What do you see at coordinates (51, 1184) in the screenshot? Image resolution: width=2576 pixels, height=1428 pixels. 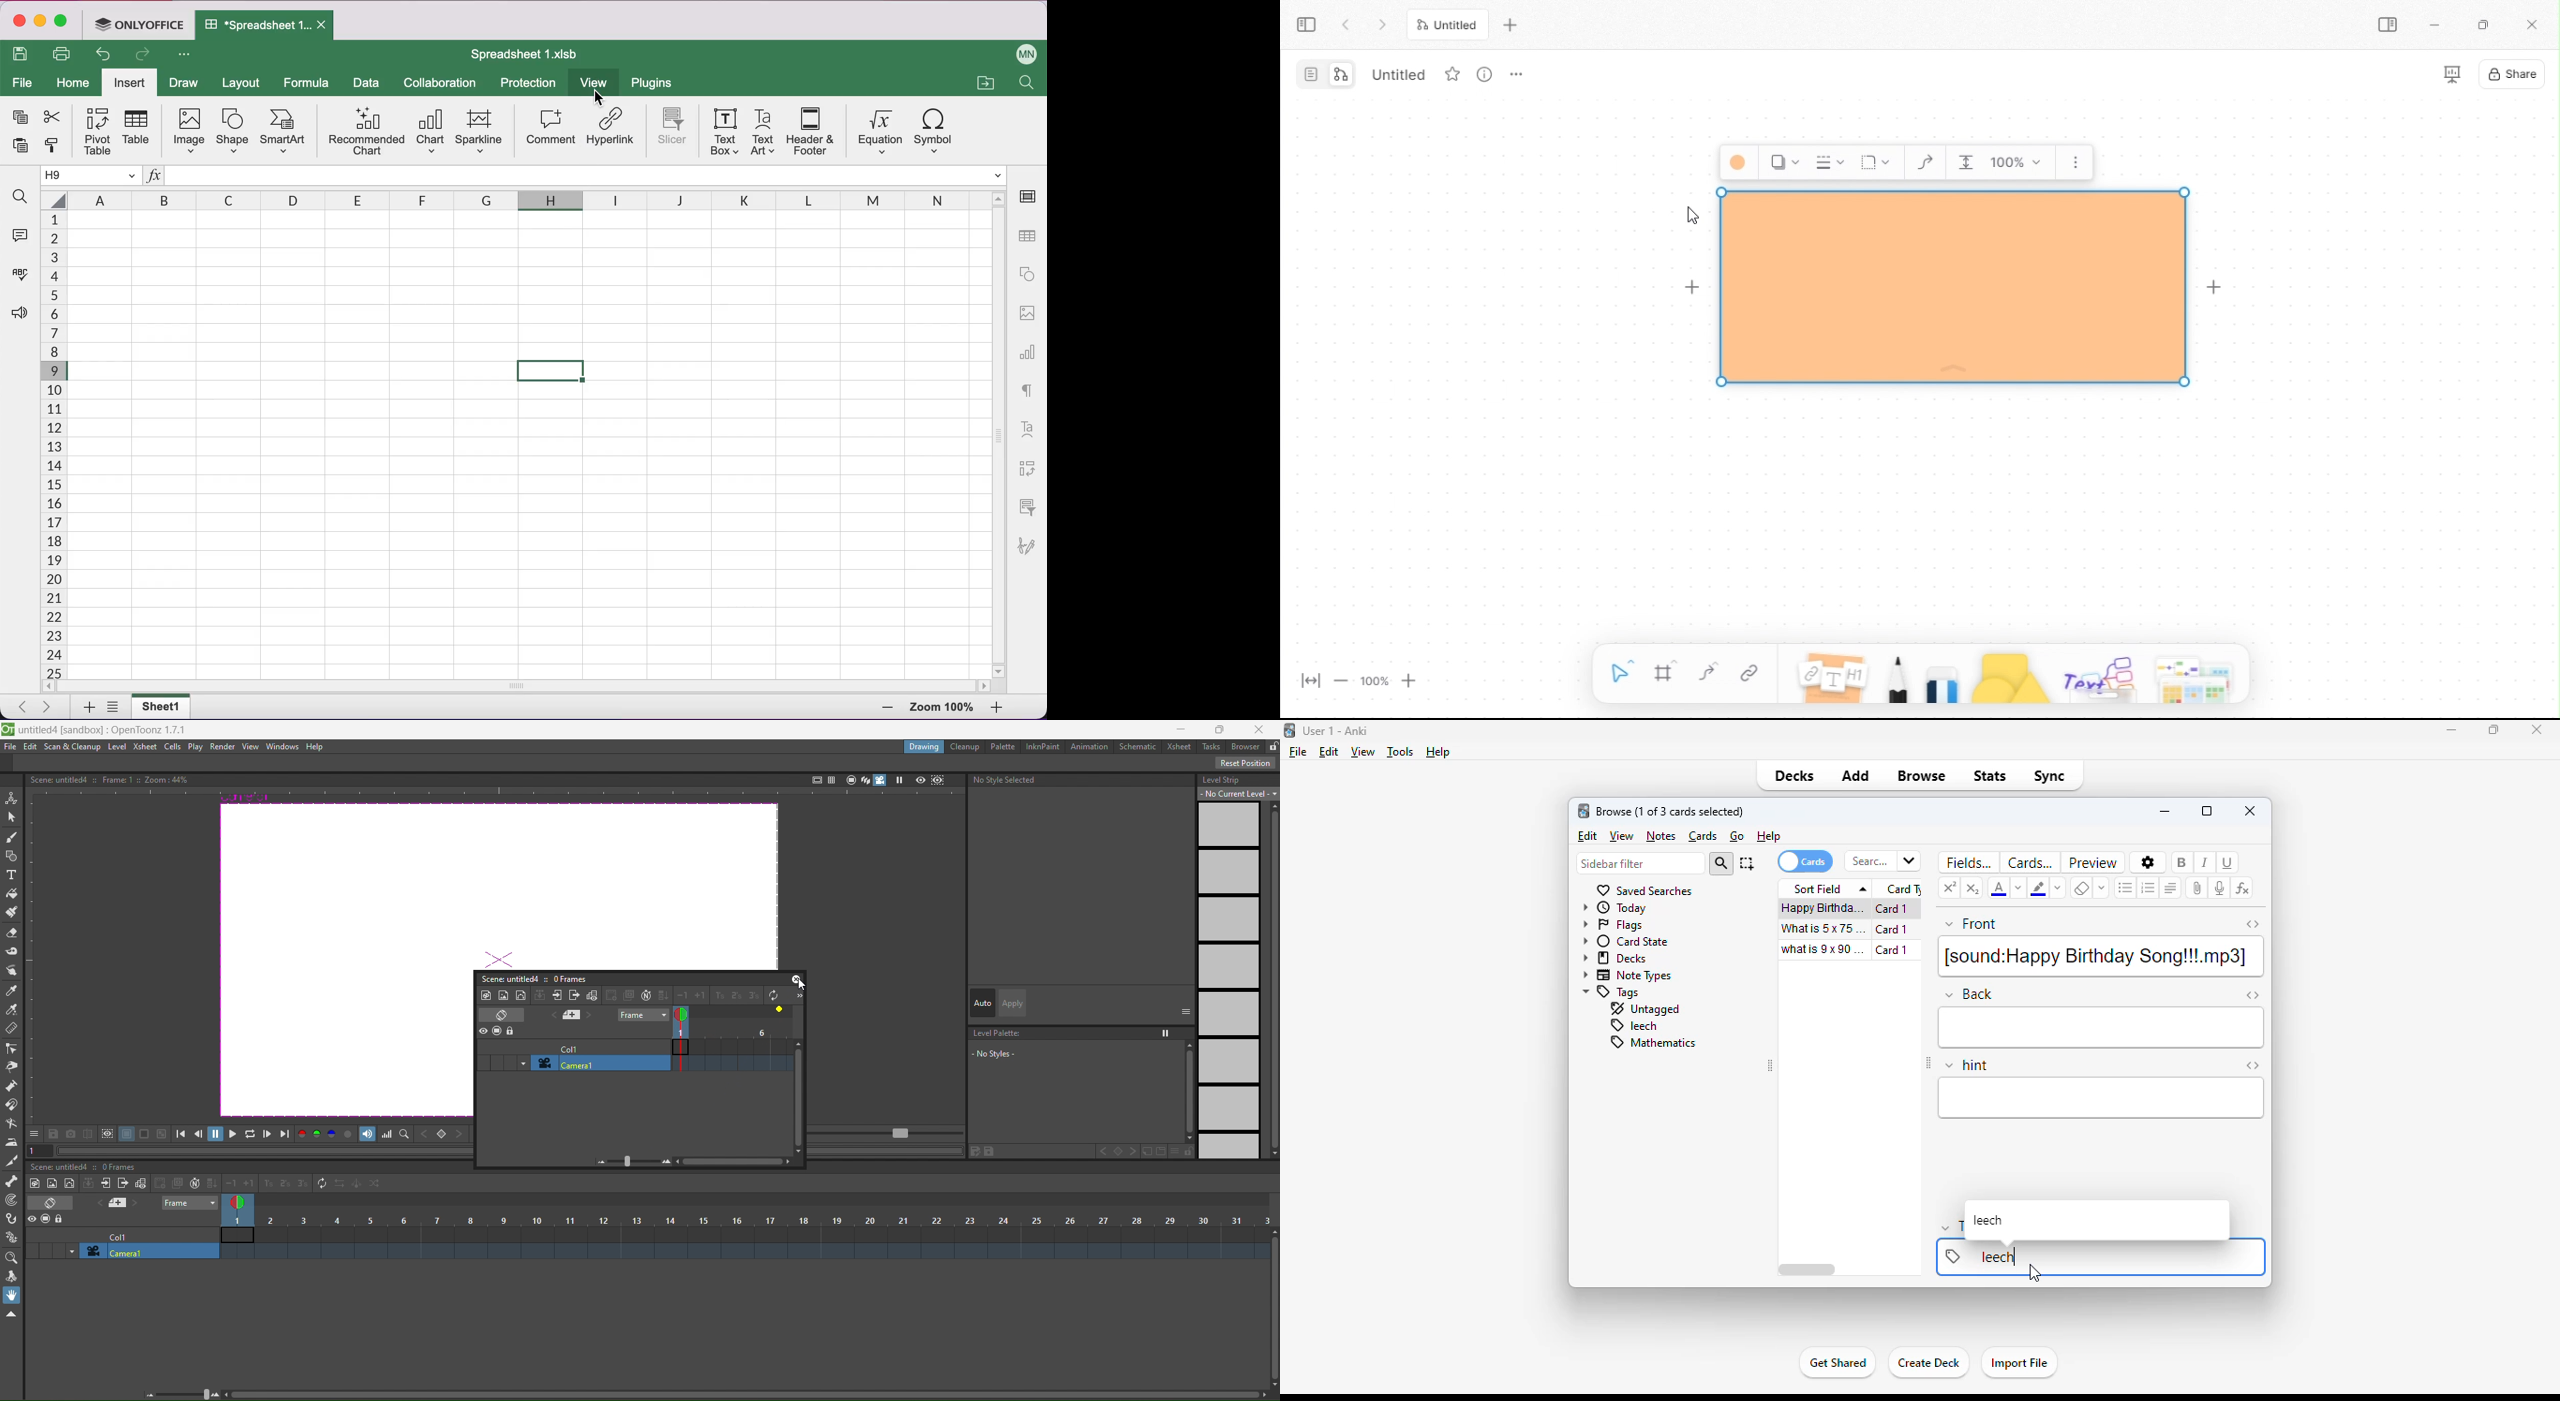 I see `ew raster level` at bounding box center [51, 1184].